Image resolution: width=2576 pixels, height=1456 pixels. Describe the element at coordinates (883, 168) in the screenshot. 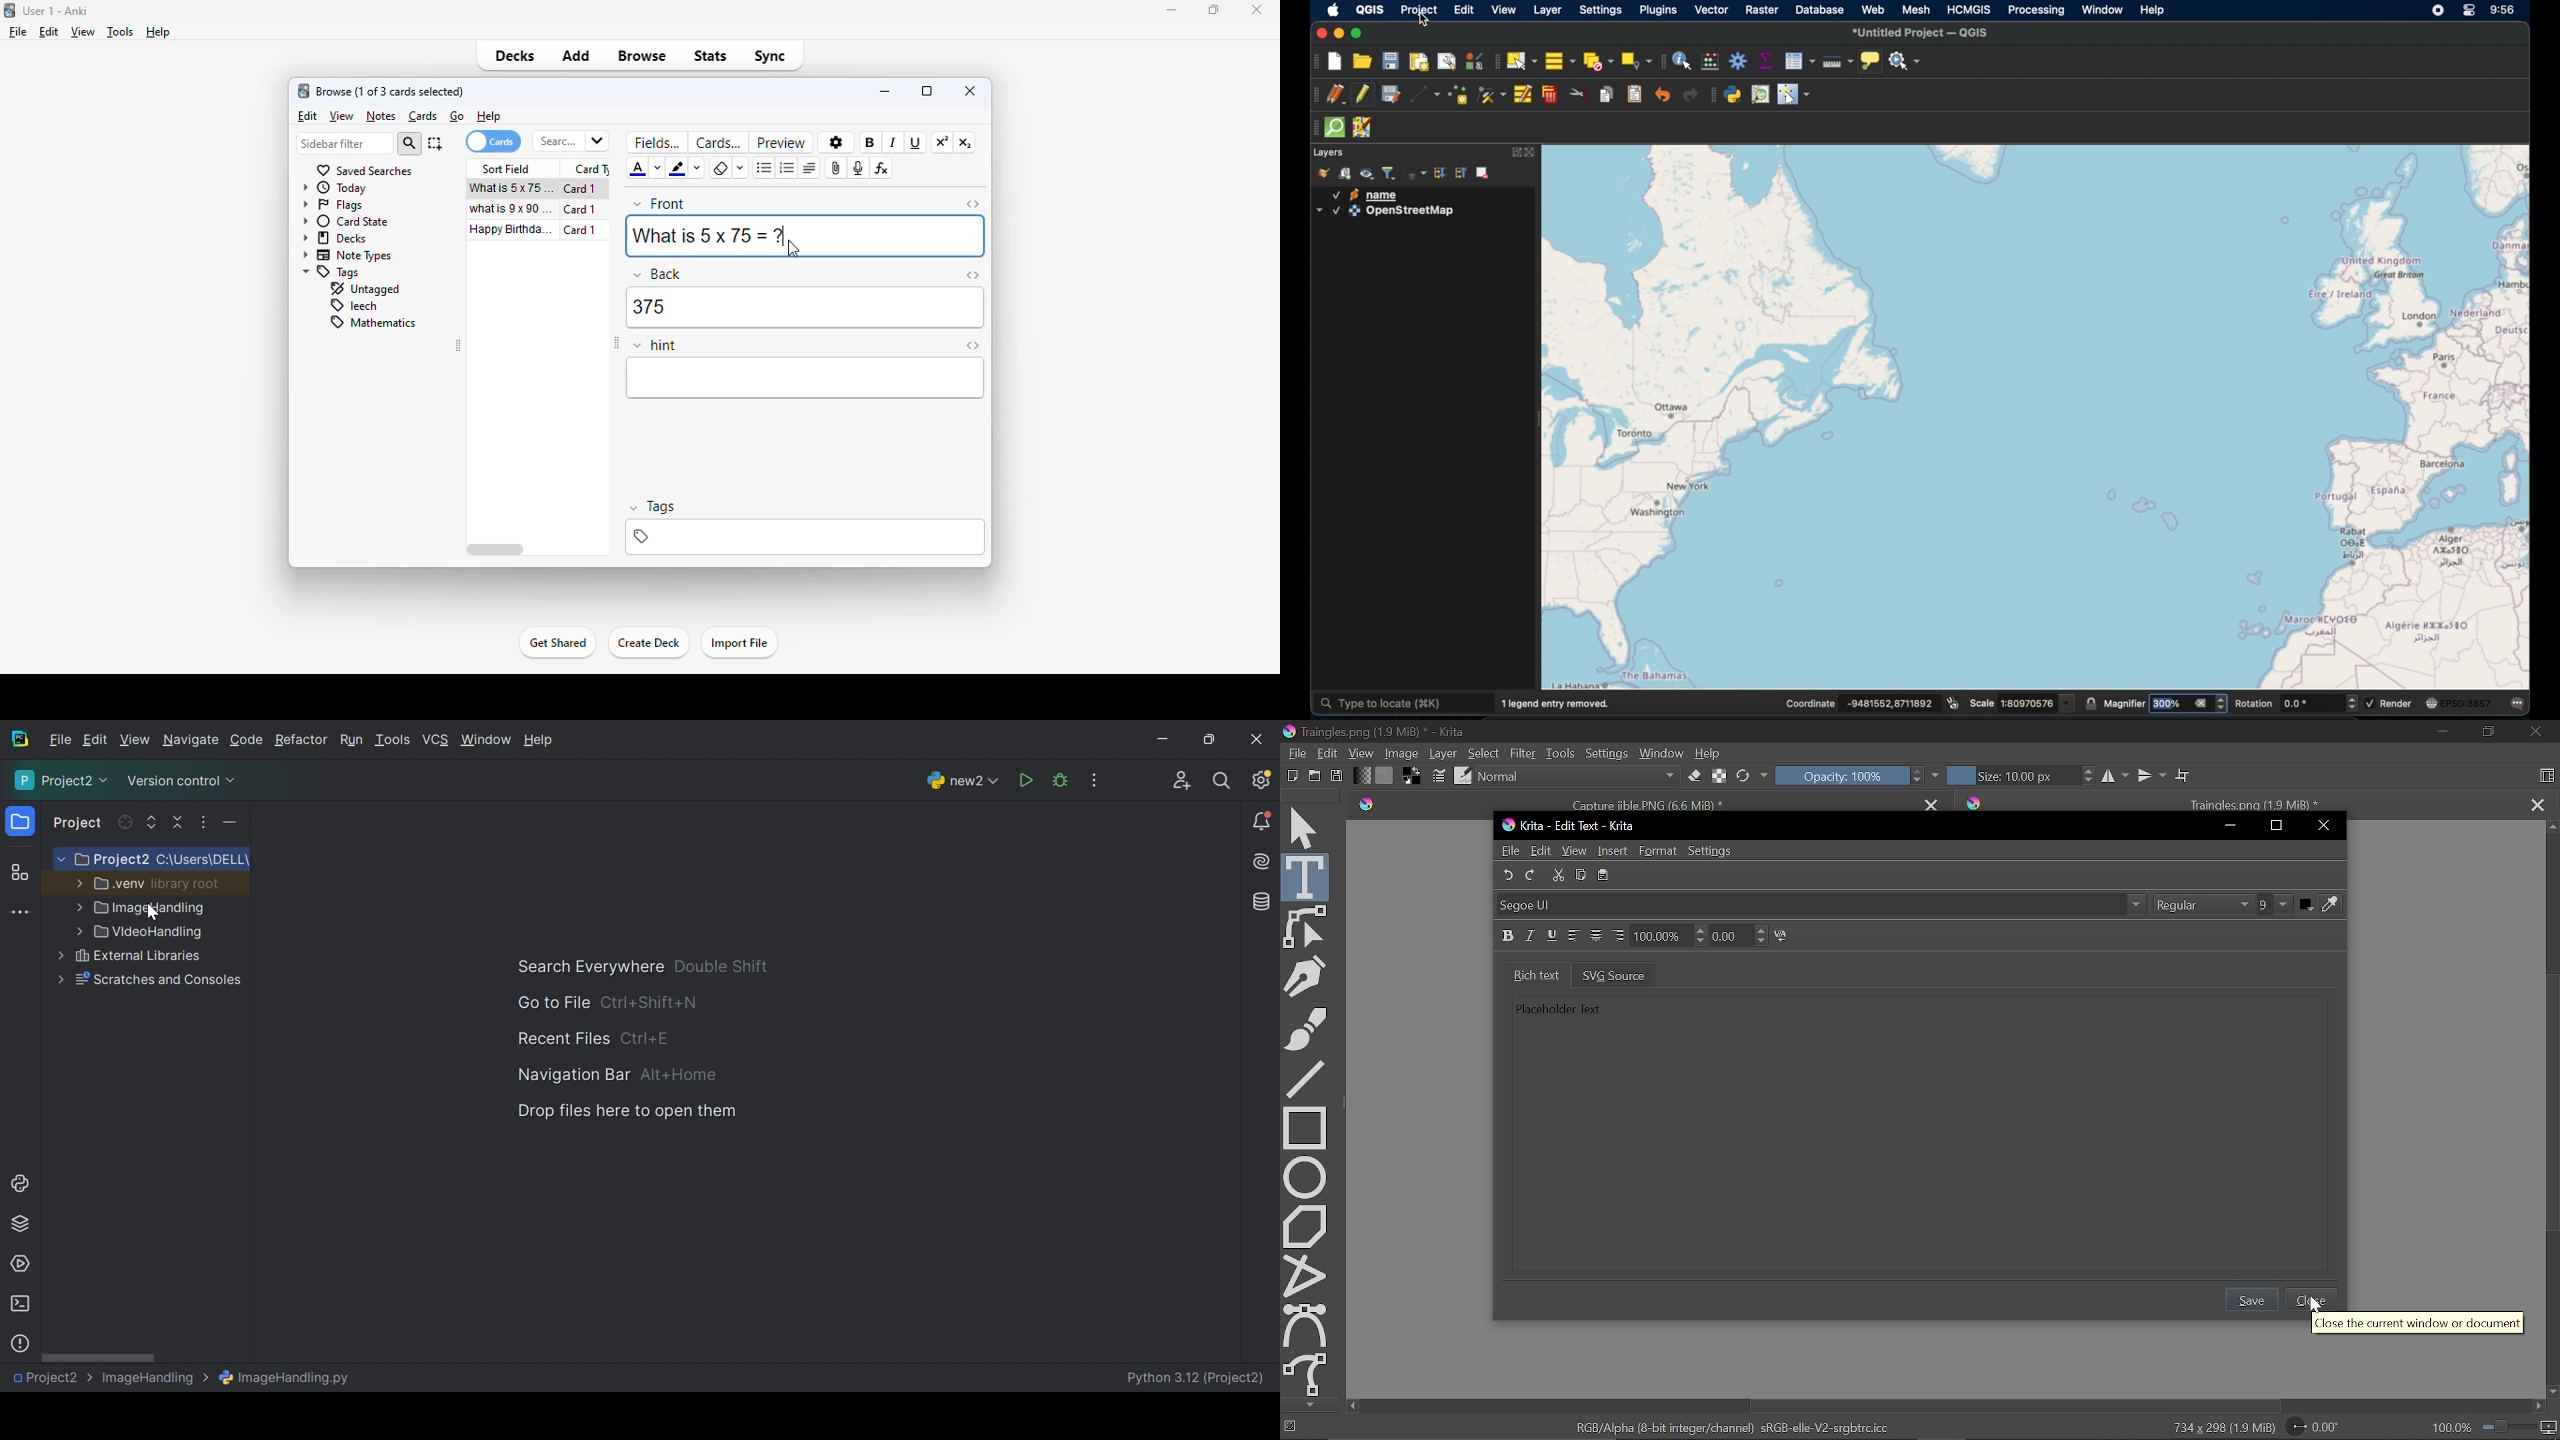

I see `equations` at that location.